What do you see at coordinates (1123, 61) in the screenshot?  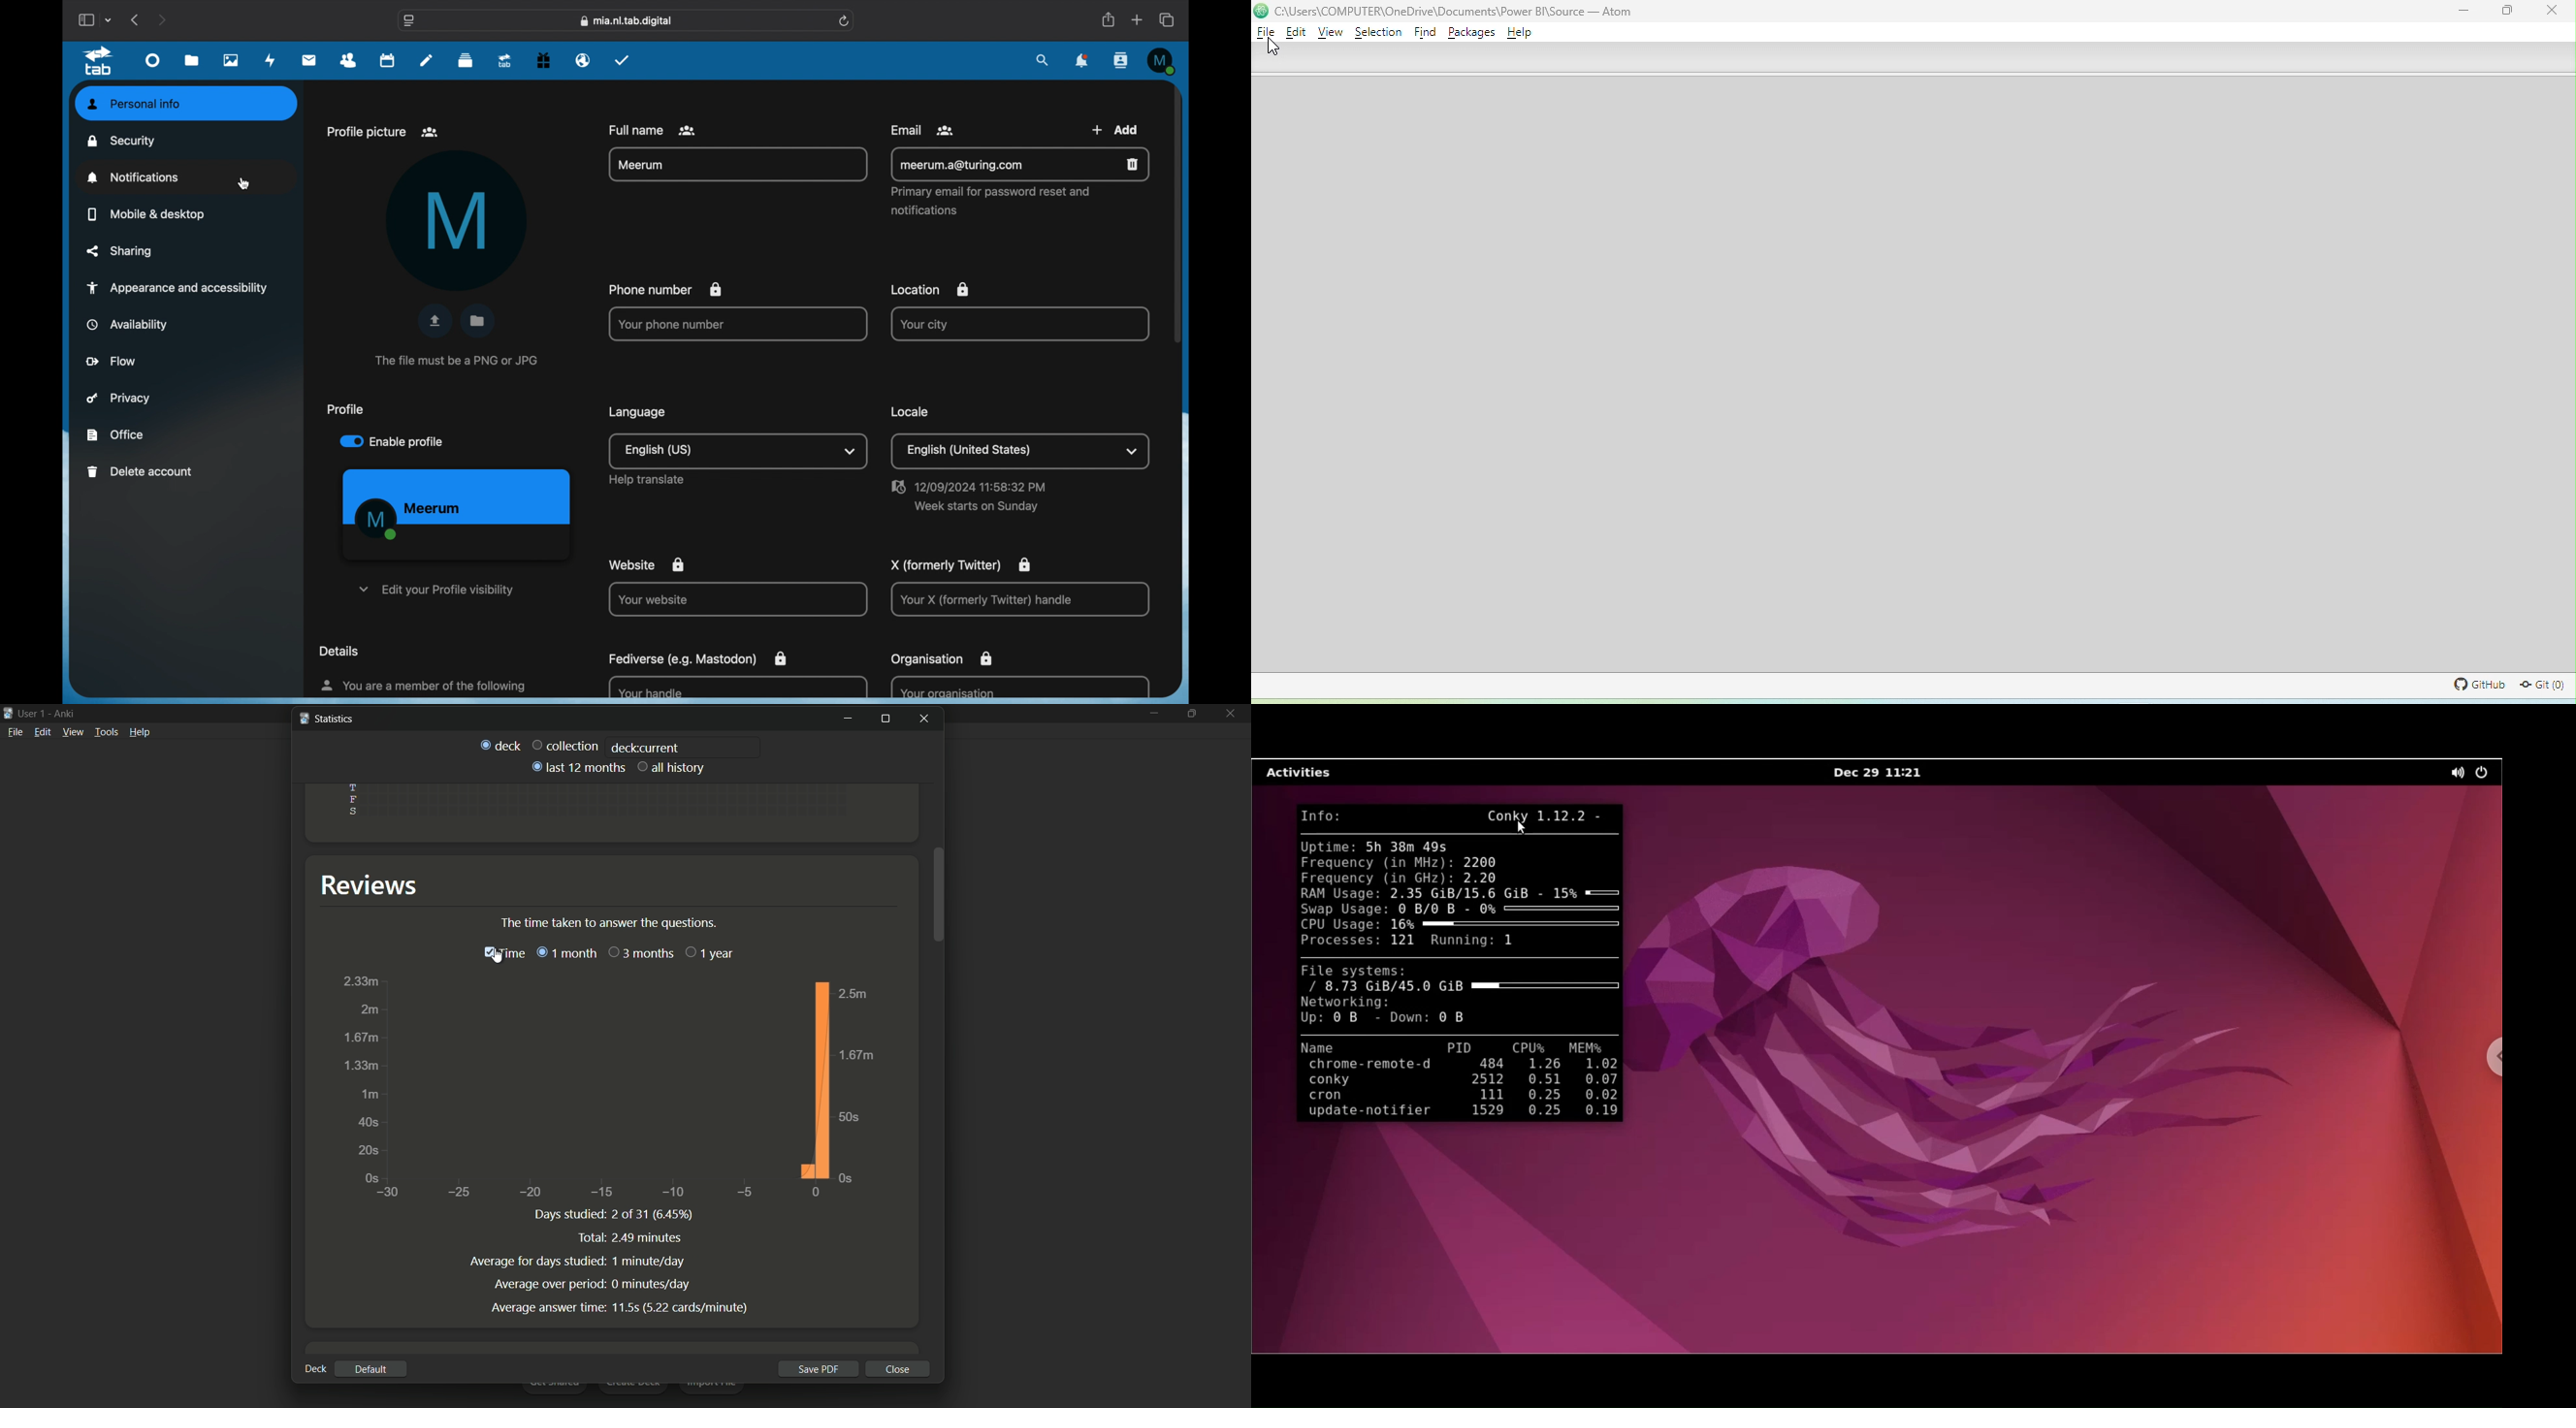 I see `contacts` at bounding box center [1123, 61].